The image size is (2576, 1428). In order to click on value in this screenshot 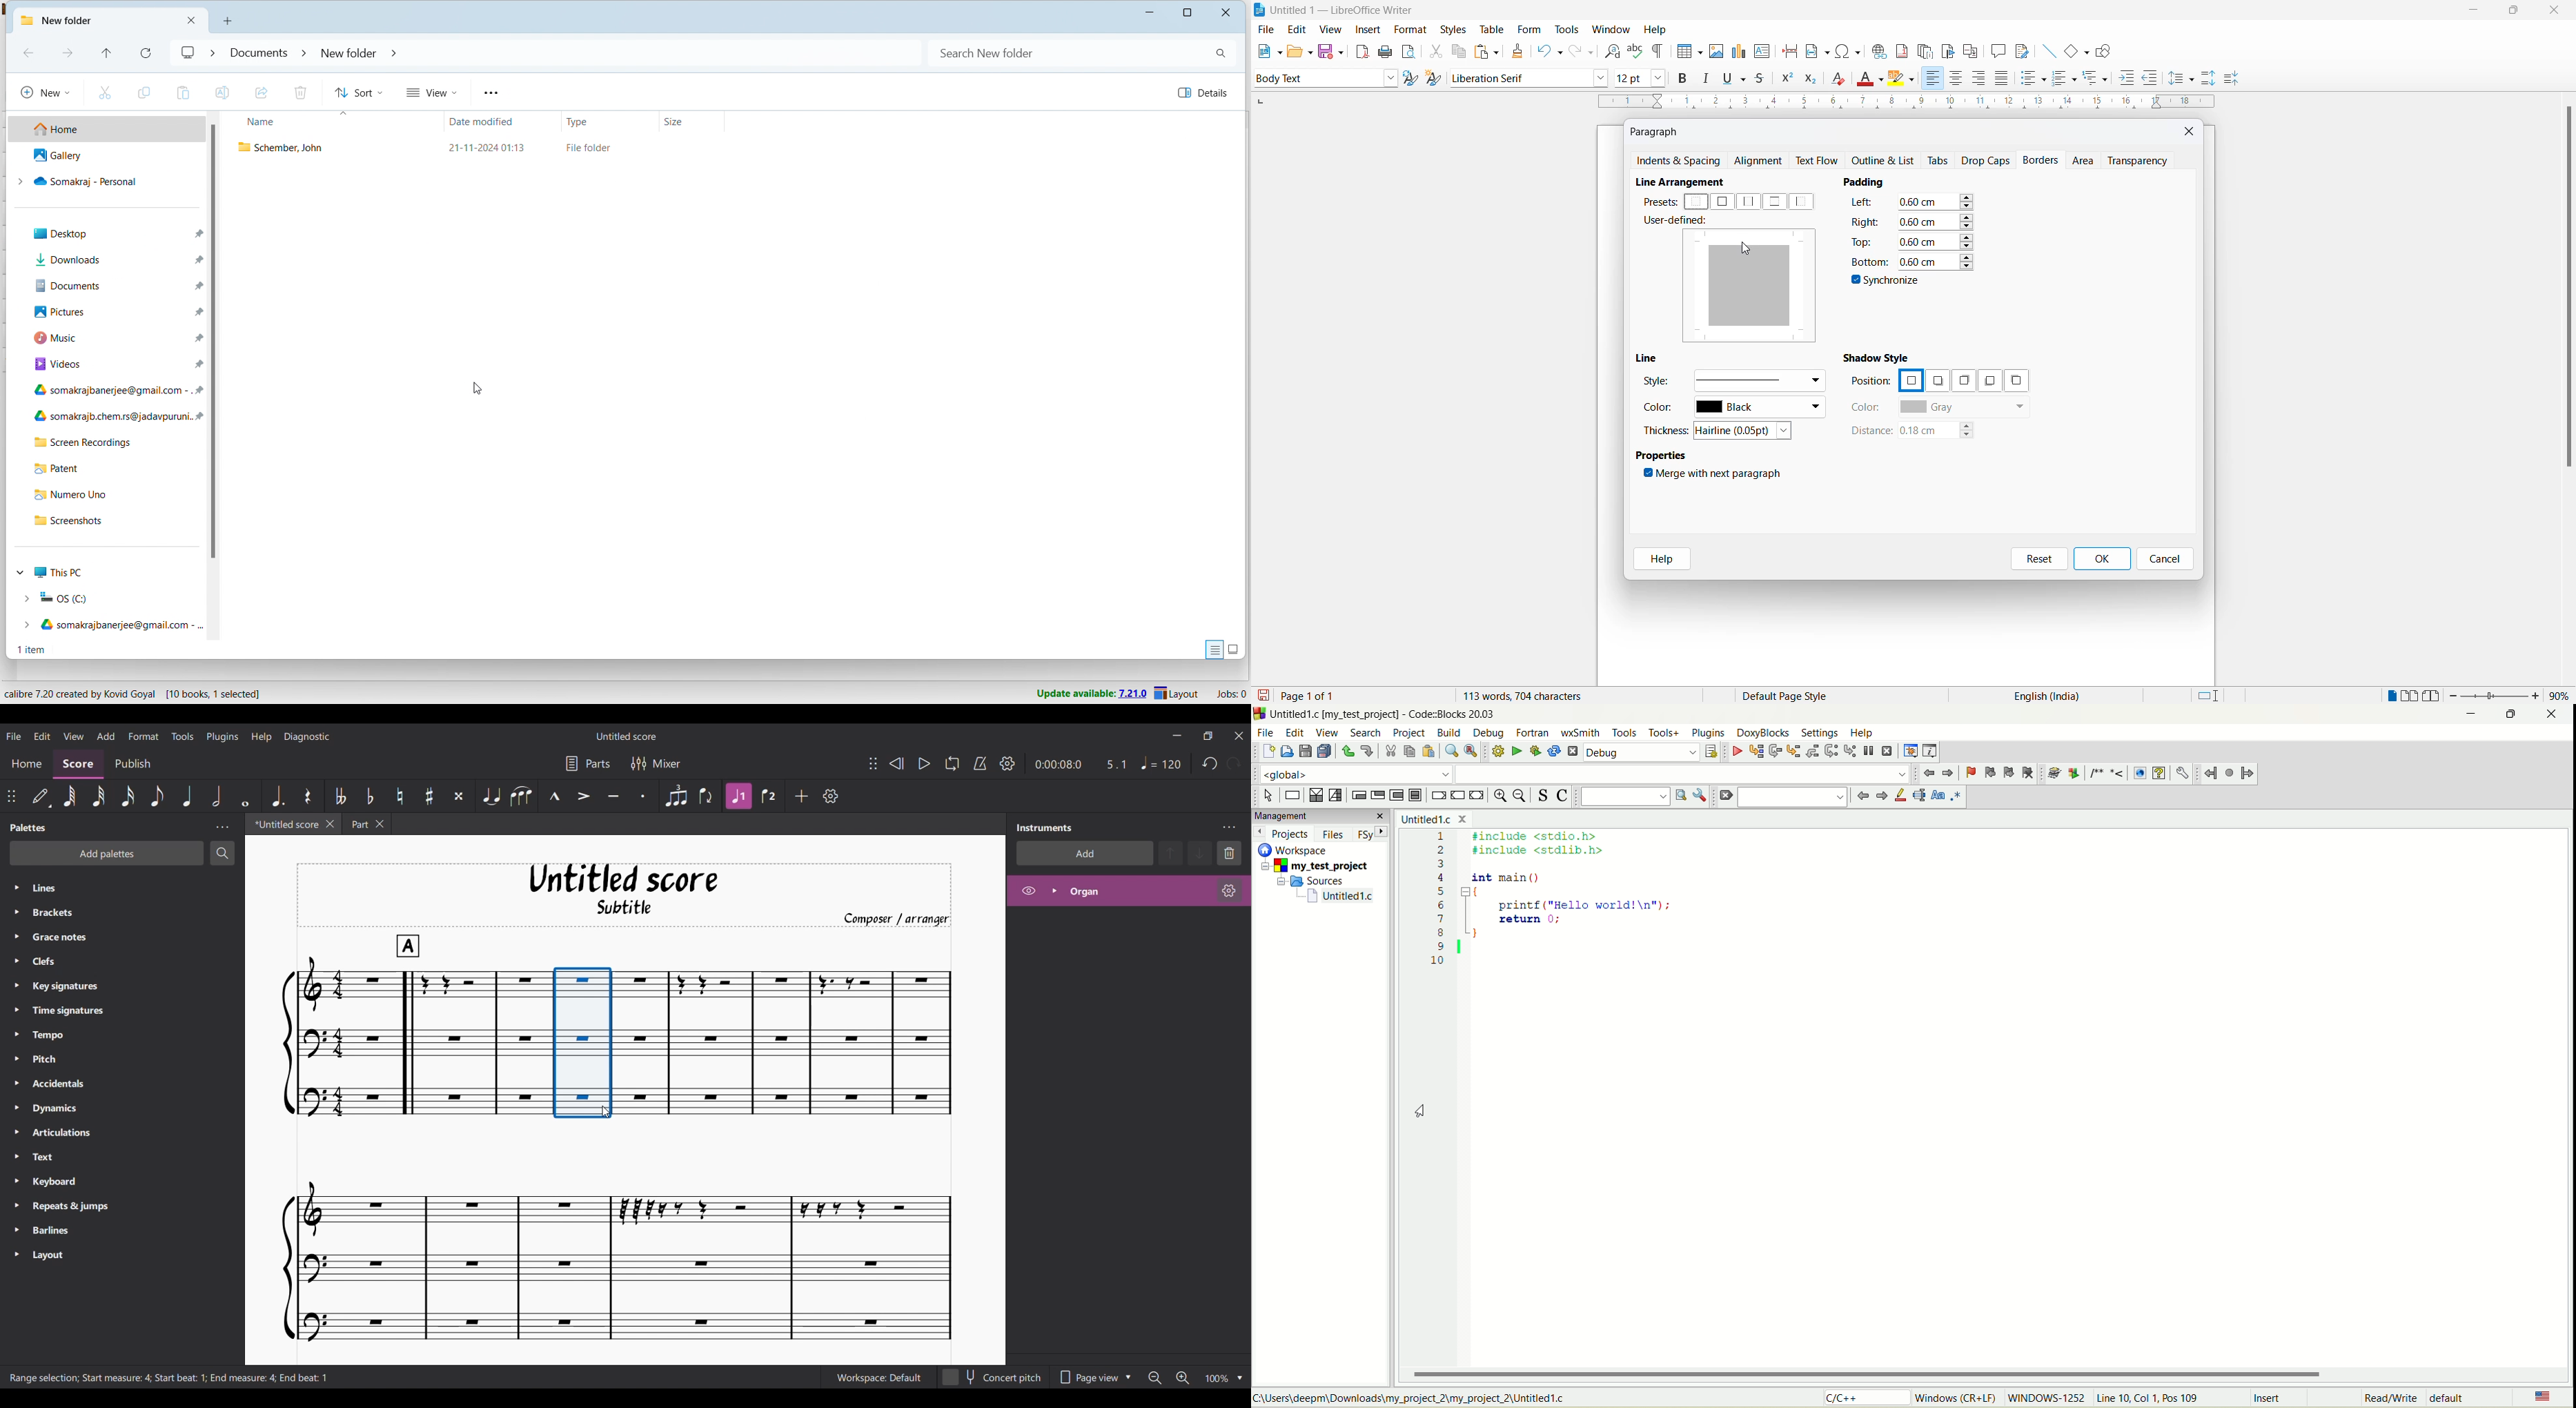, I will do `click(1936, 240)`.